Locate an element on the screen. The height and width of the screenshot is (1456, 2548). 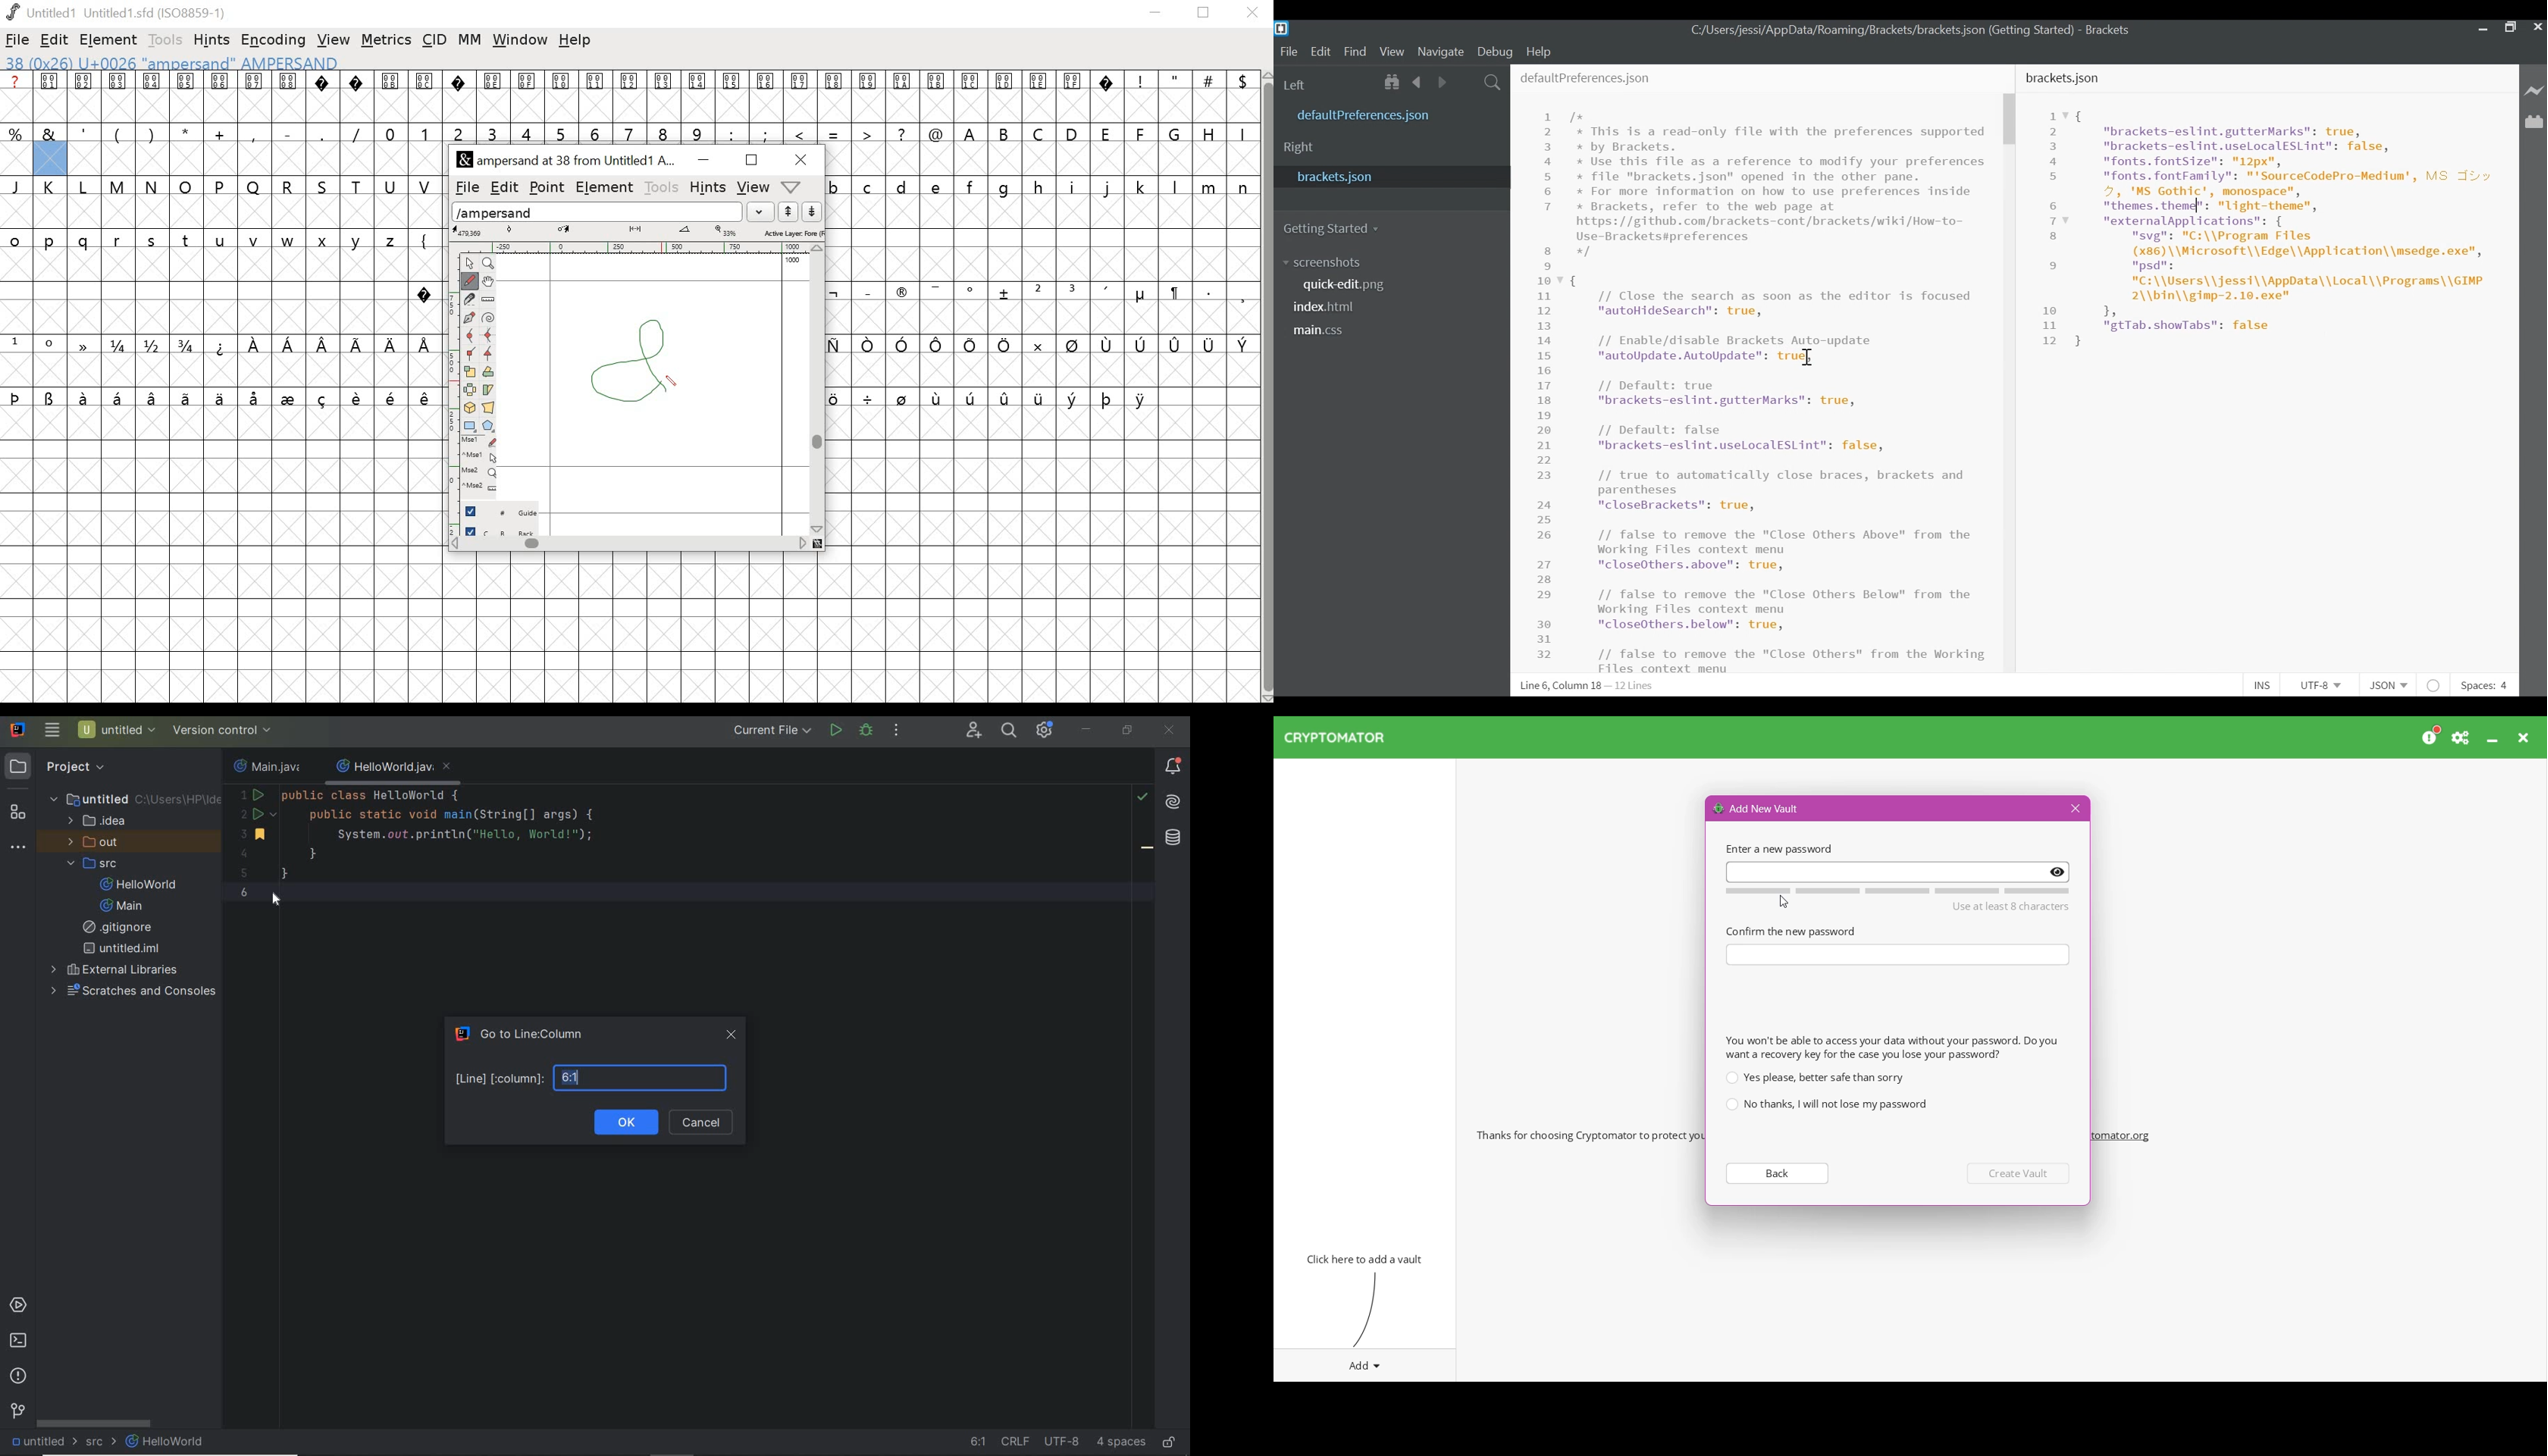
Password strength is located at coordinates (1895, 891).